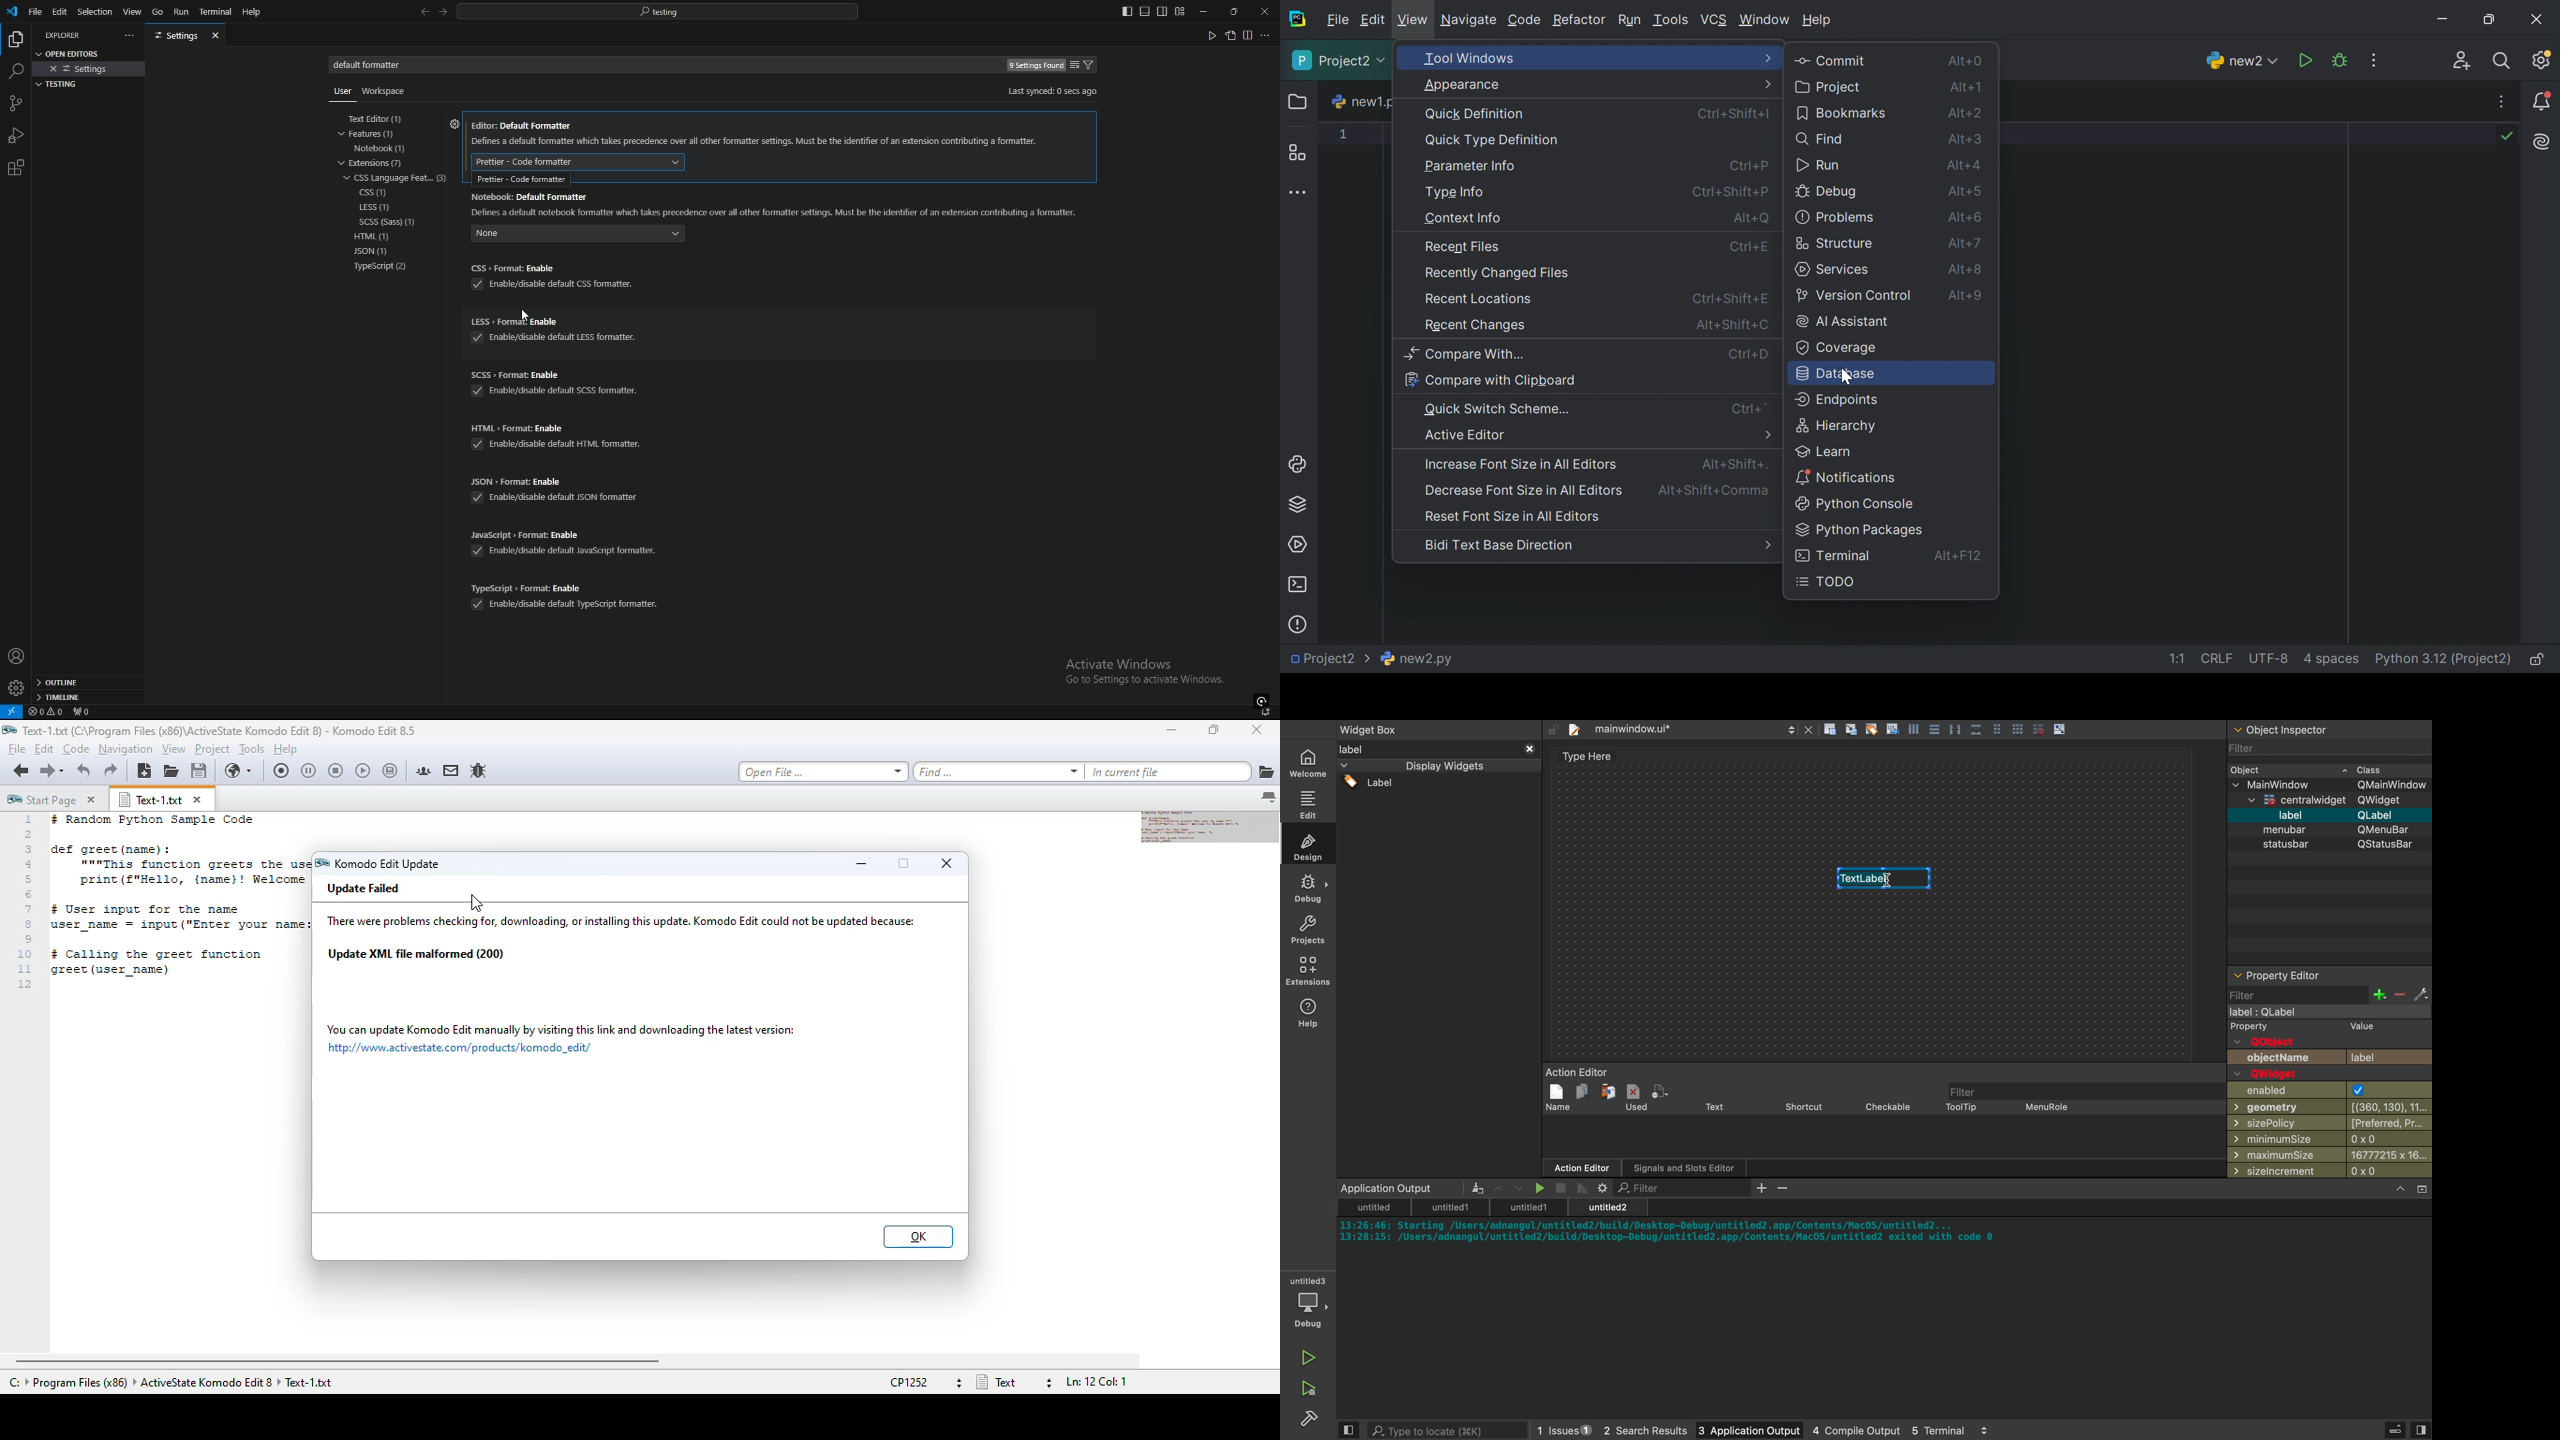  What do you see at coordinates (1521, 463) in the screenshot?
I see `Increase font size in all editors.` at bounding box center [1521, 463].